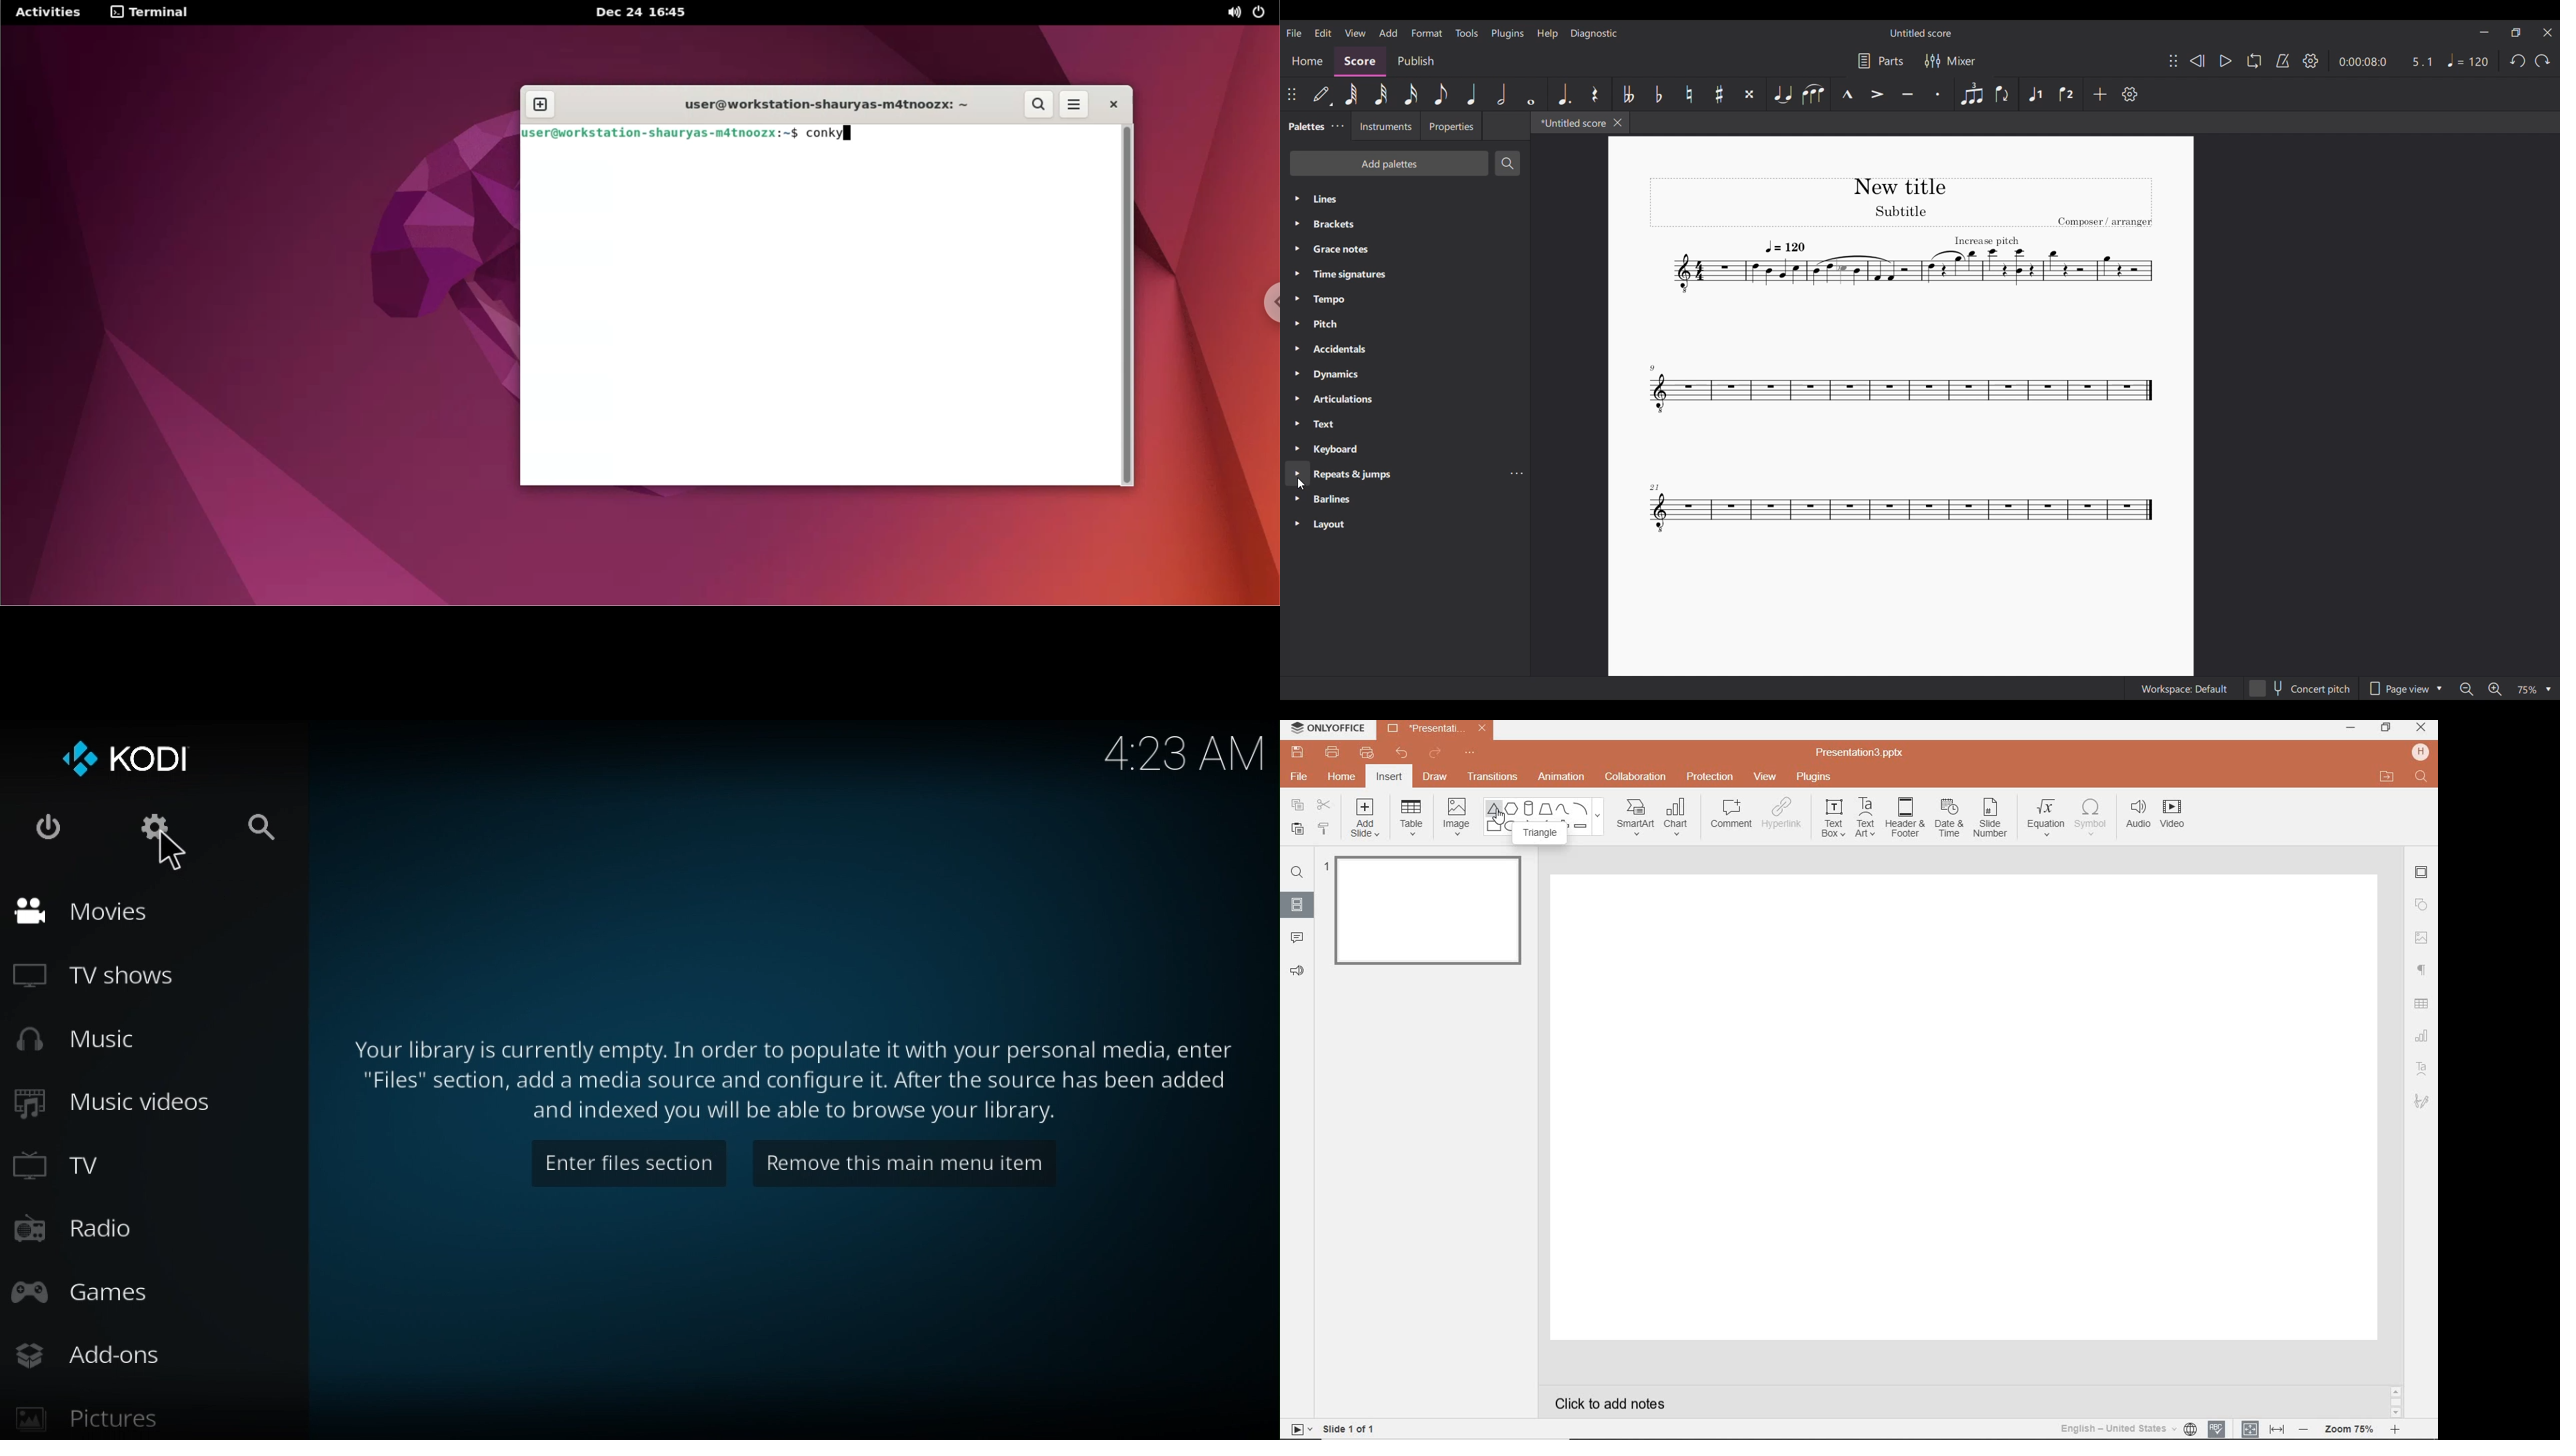 The width and height of the screenshot is (2576, 1456). What do you see at coordinates (1405, 300) in the screenshot?
I see `Tempo` at bounding box center [1405, 300].